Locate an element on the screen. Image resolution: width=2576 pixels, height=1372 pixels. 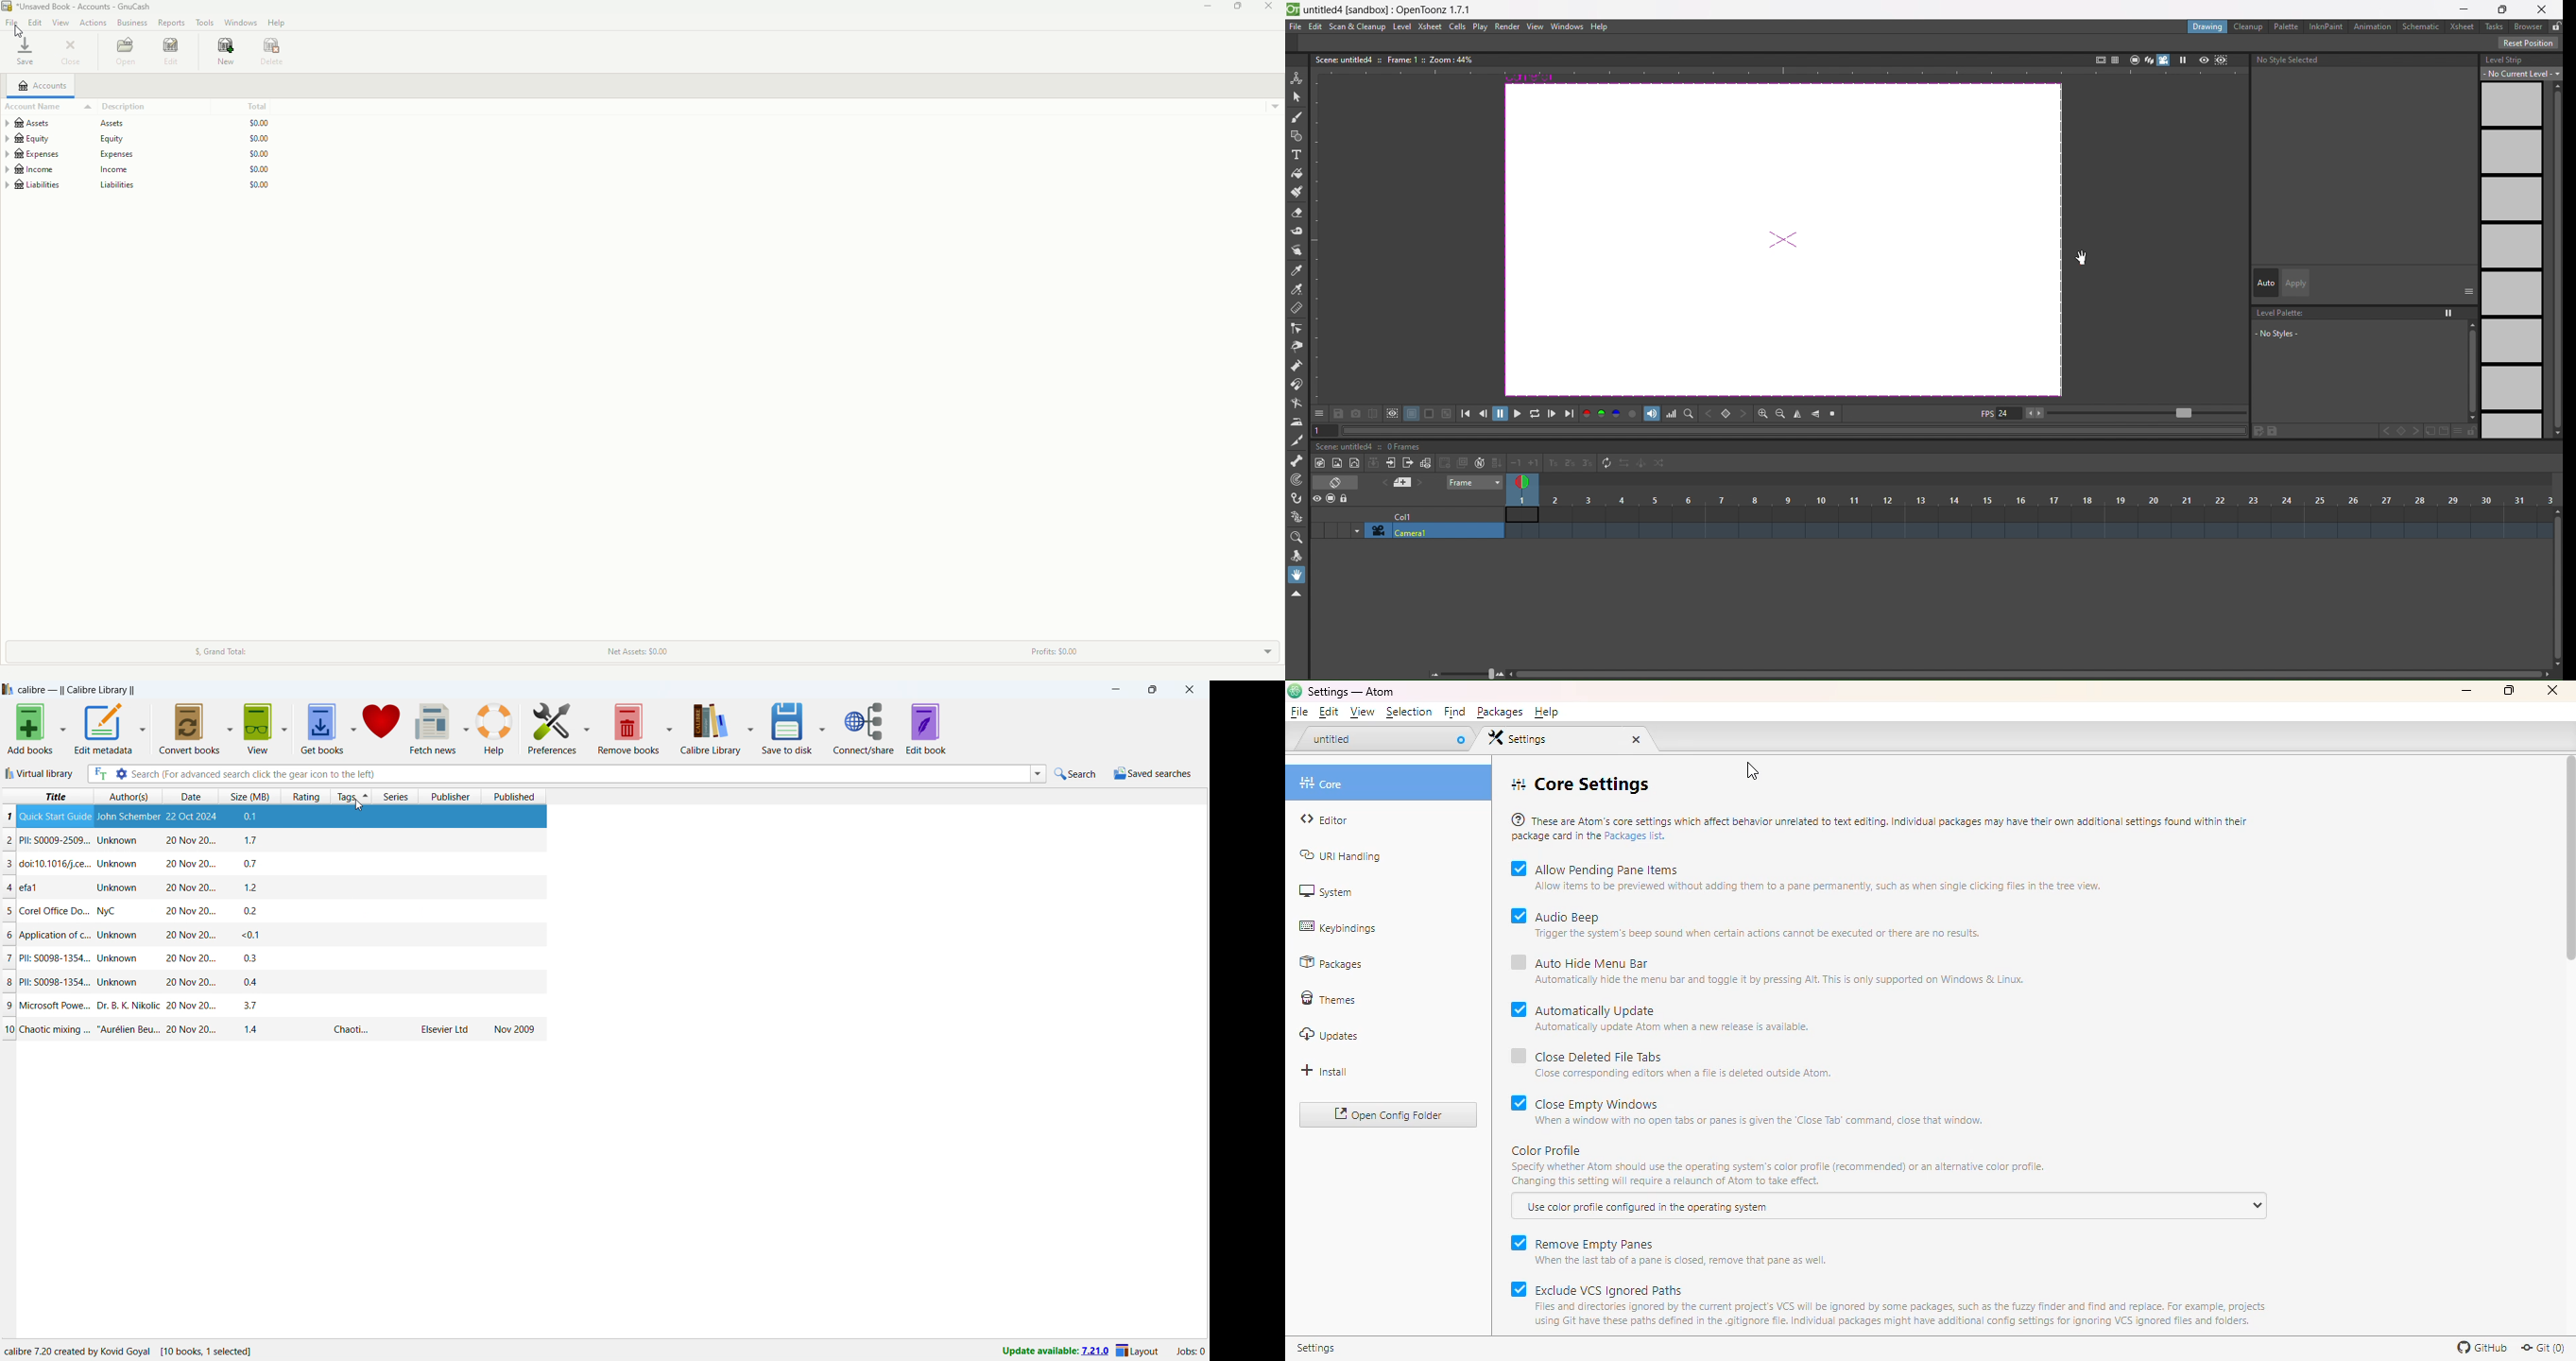
save to disk options is located at coordinates (822, 728).